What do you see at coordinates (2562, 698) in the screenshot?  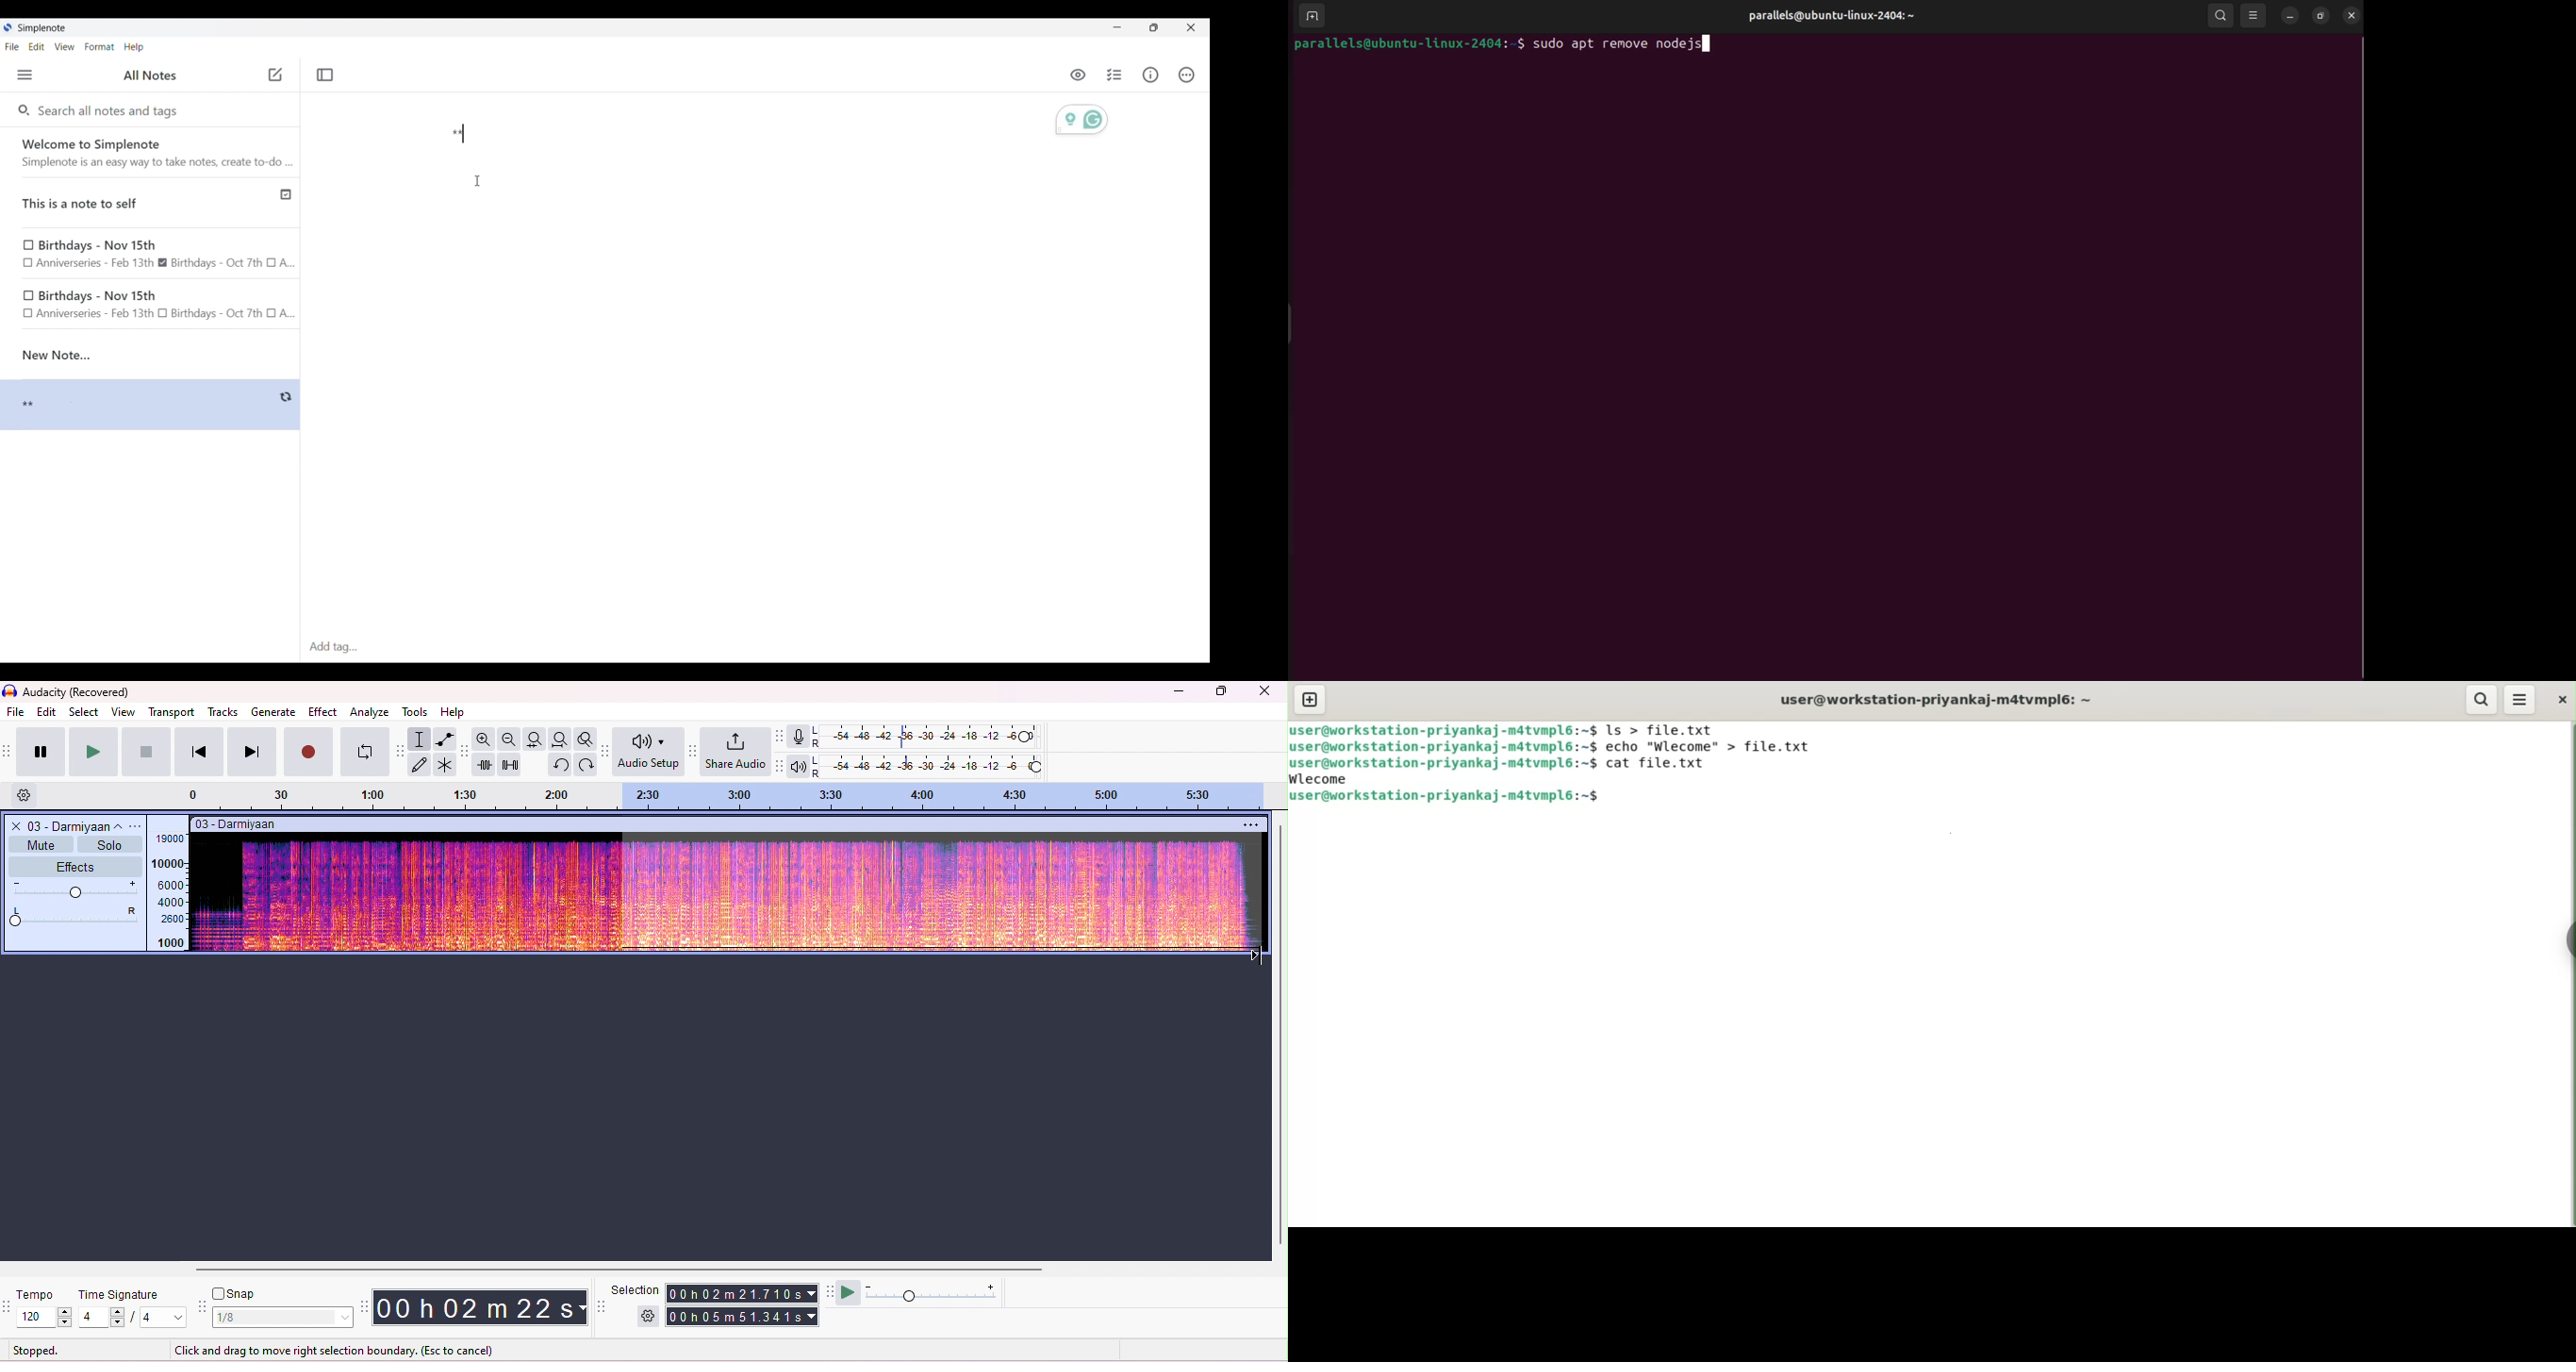 I see `close` at bounding box center [2562, 698].